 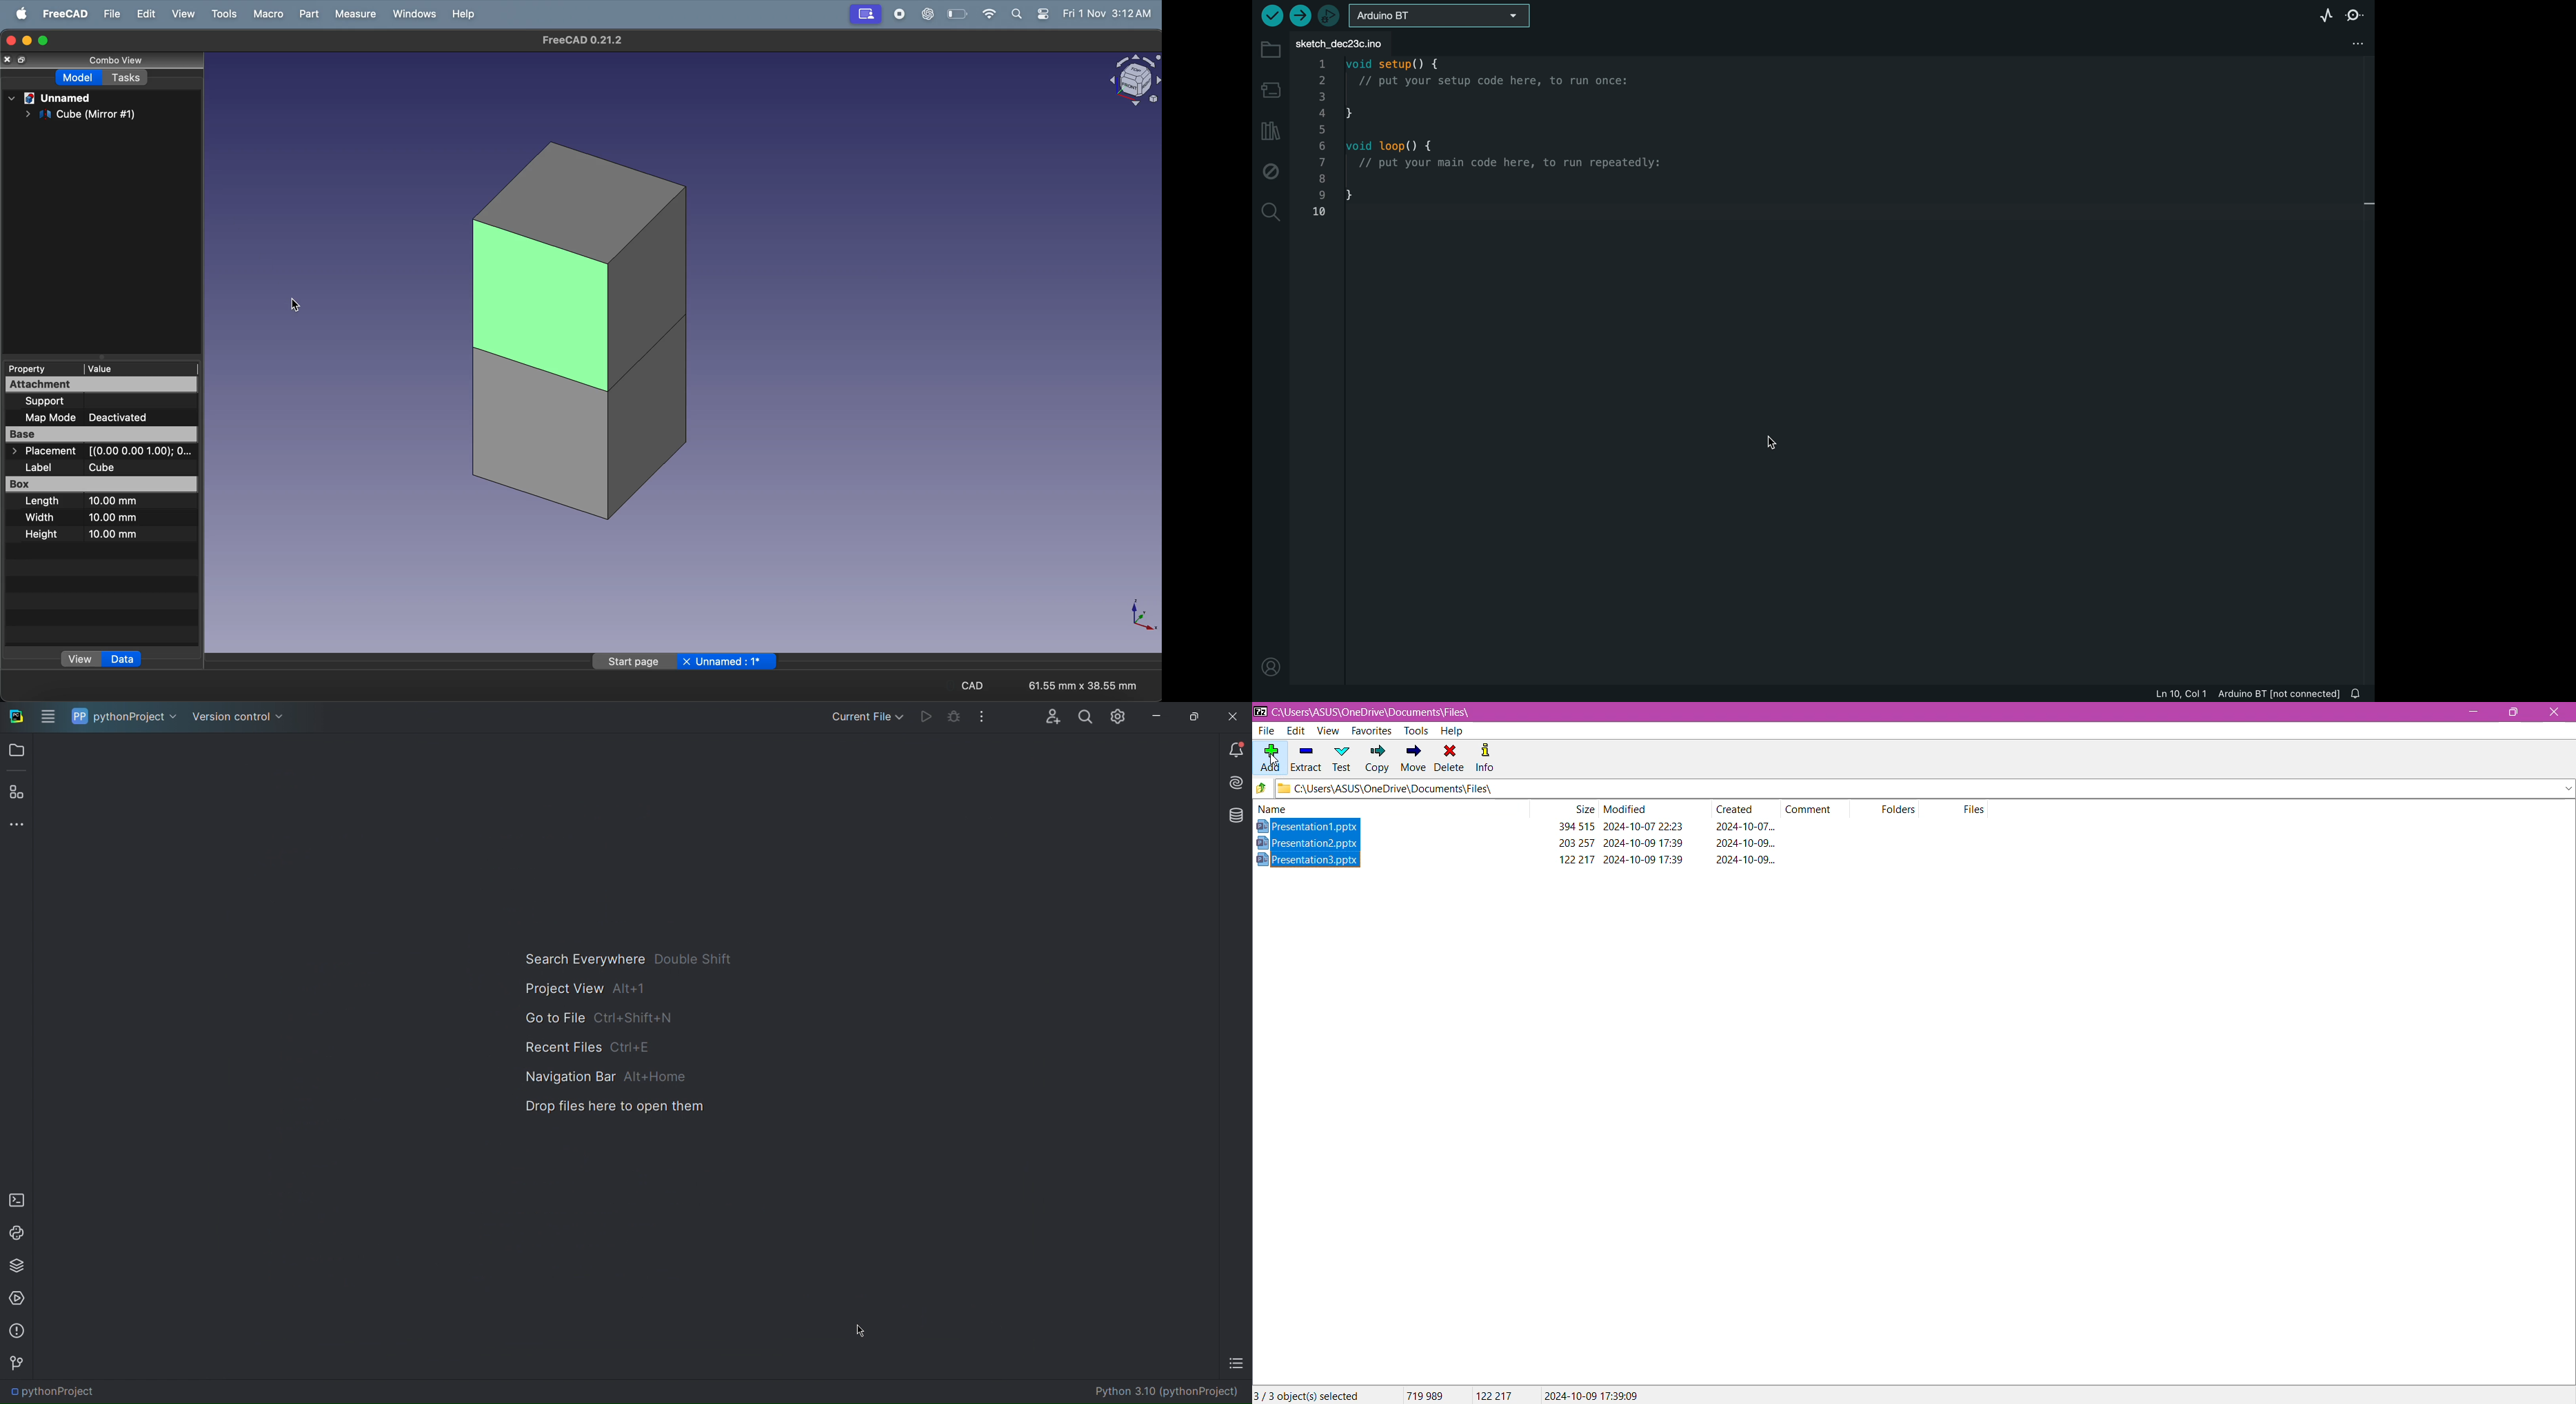 I want to click on Plugins, so click(x=16, y=794).